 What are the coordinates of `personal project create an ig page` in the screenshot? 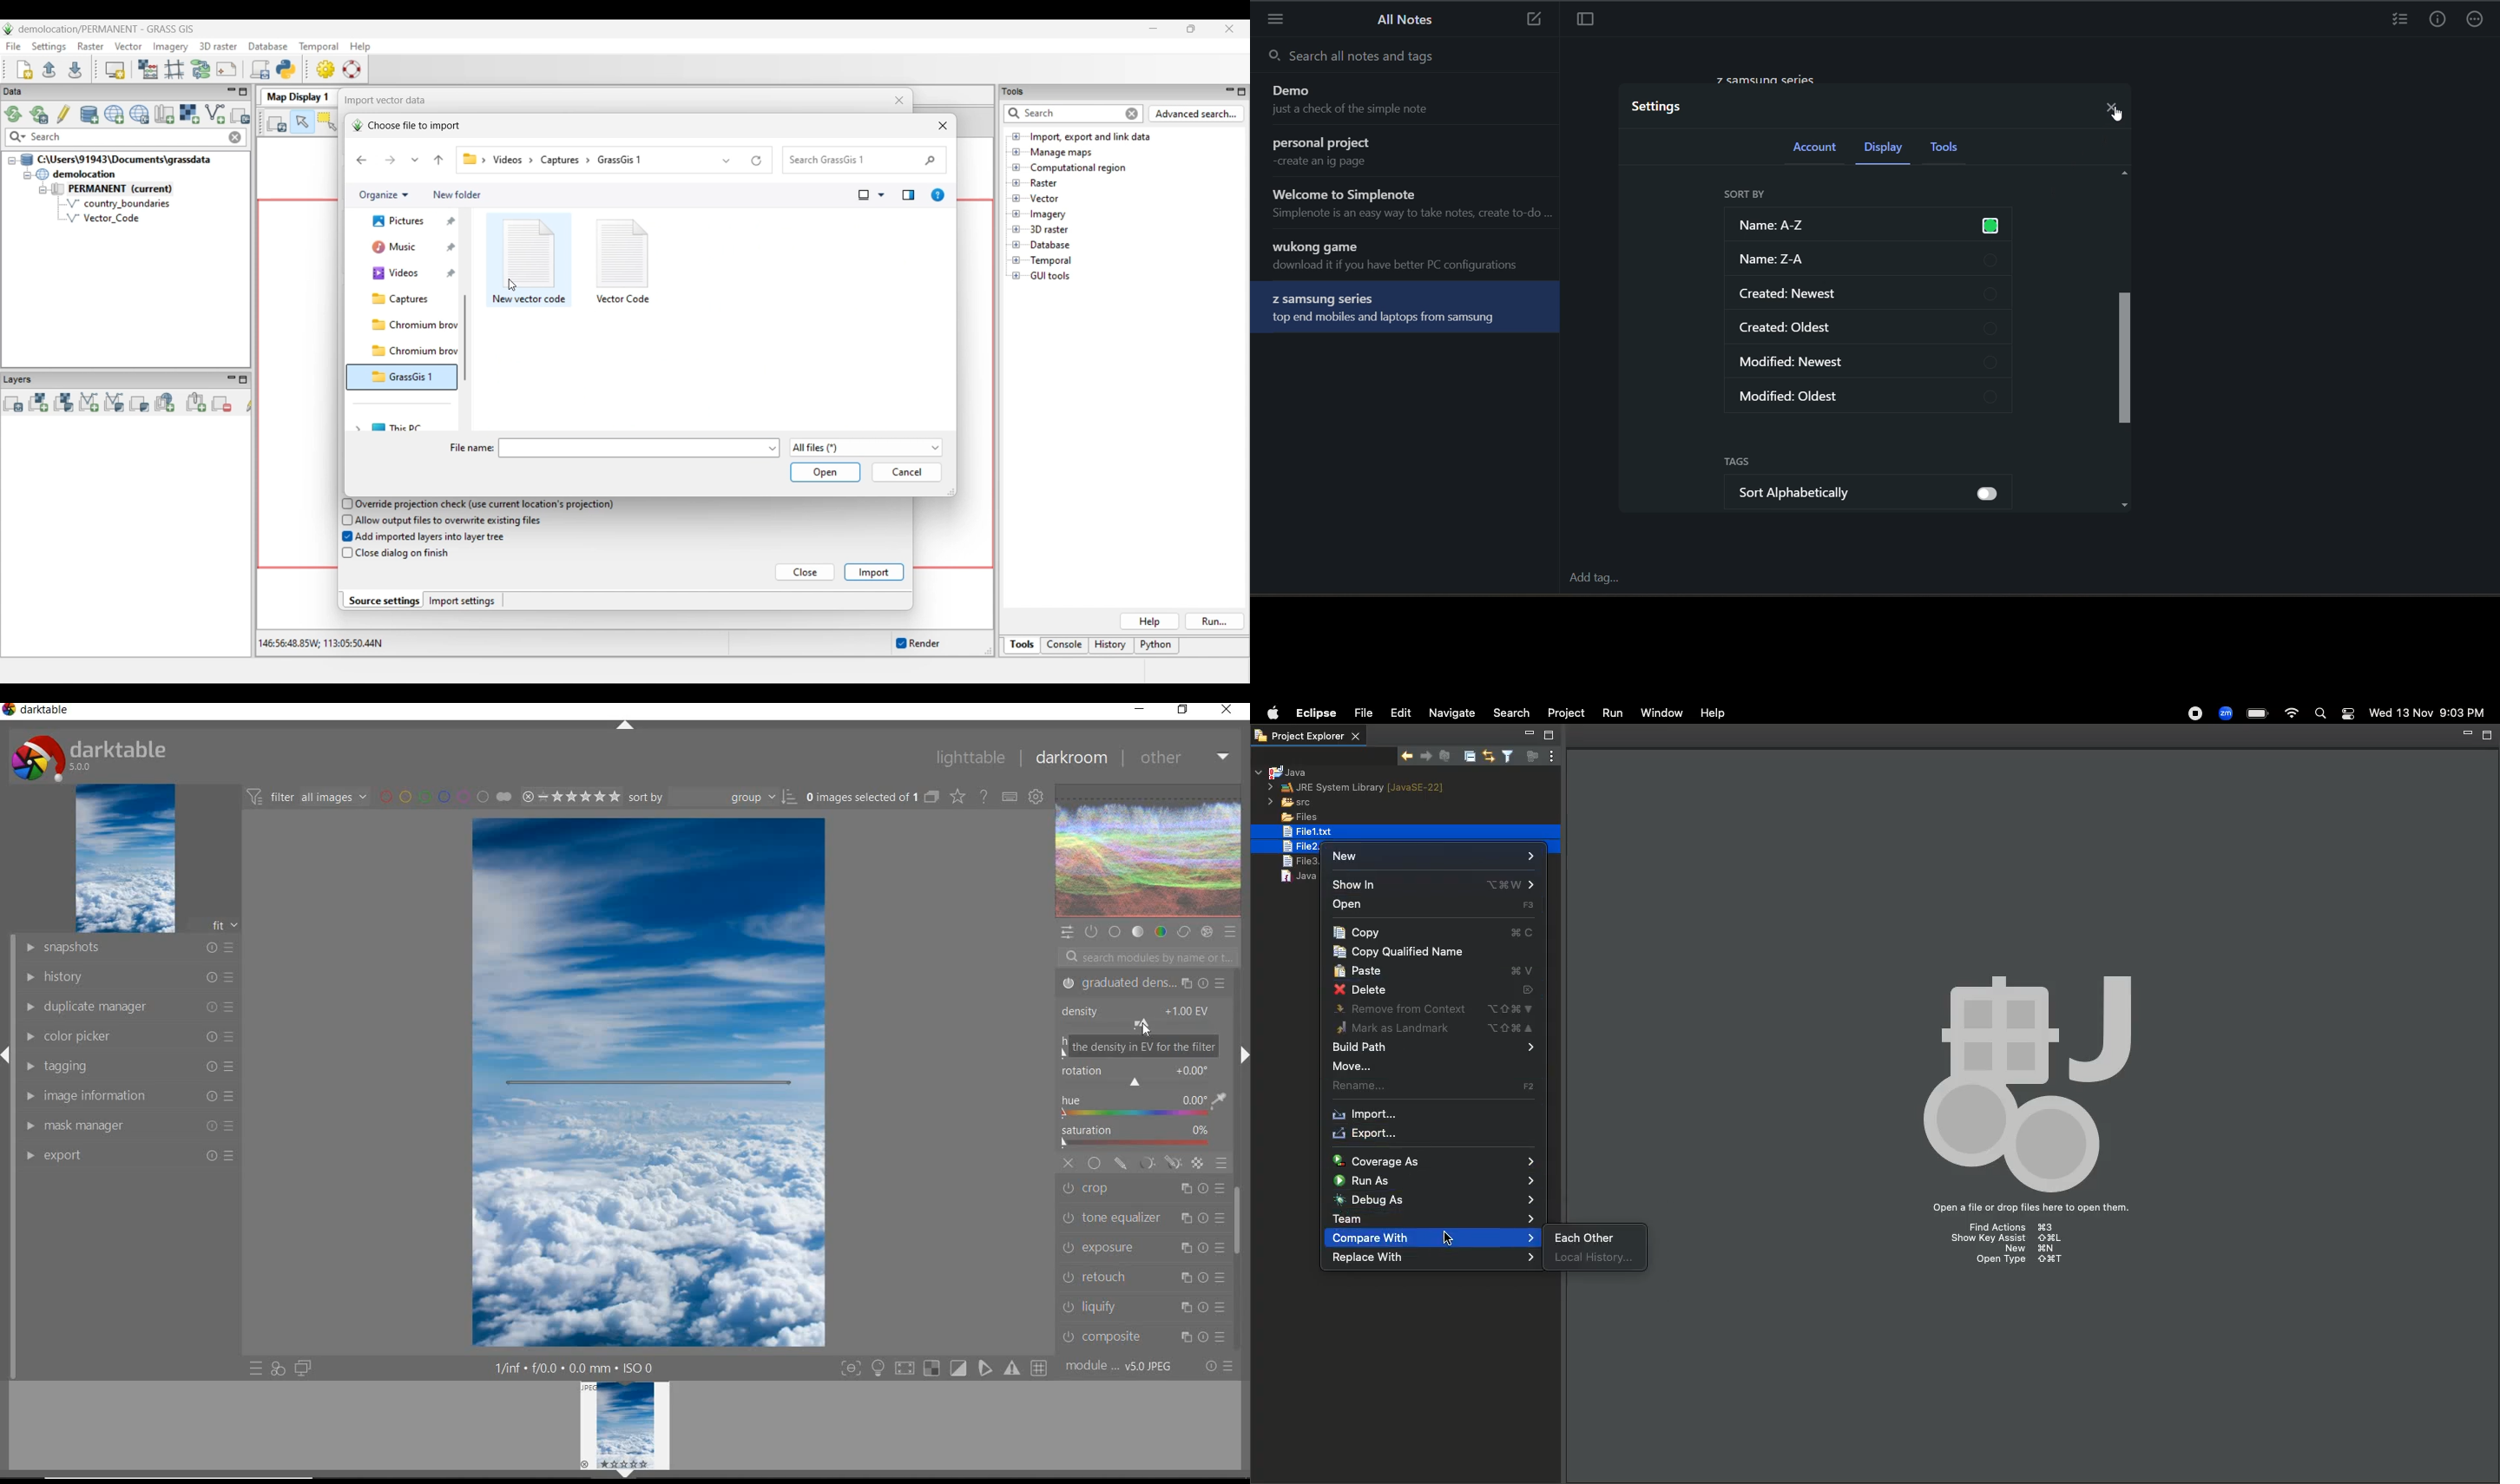 It's located at (1408, 154).